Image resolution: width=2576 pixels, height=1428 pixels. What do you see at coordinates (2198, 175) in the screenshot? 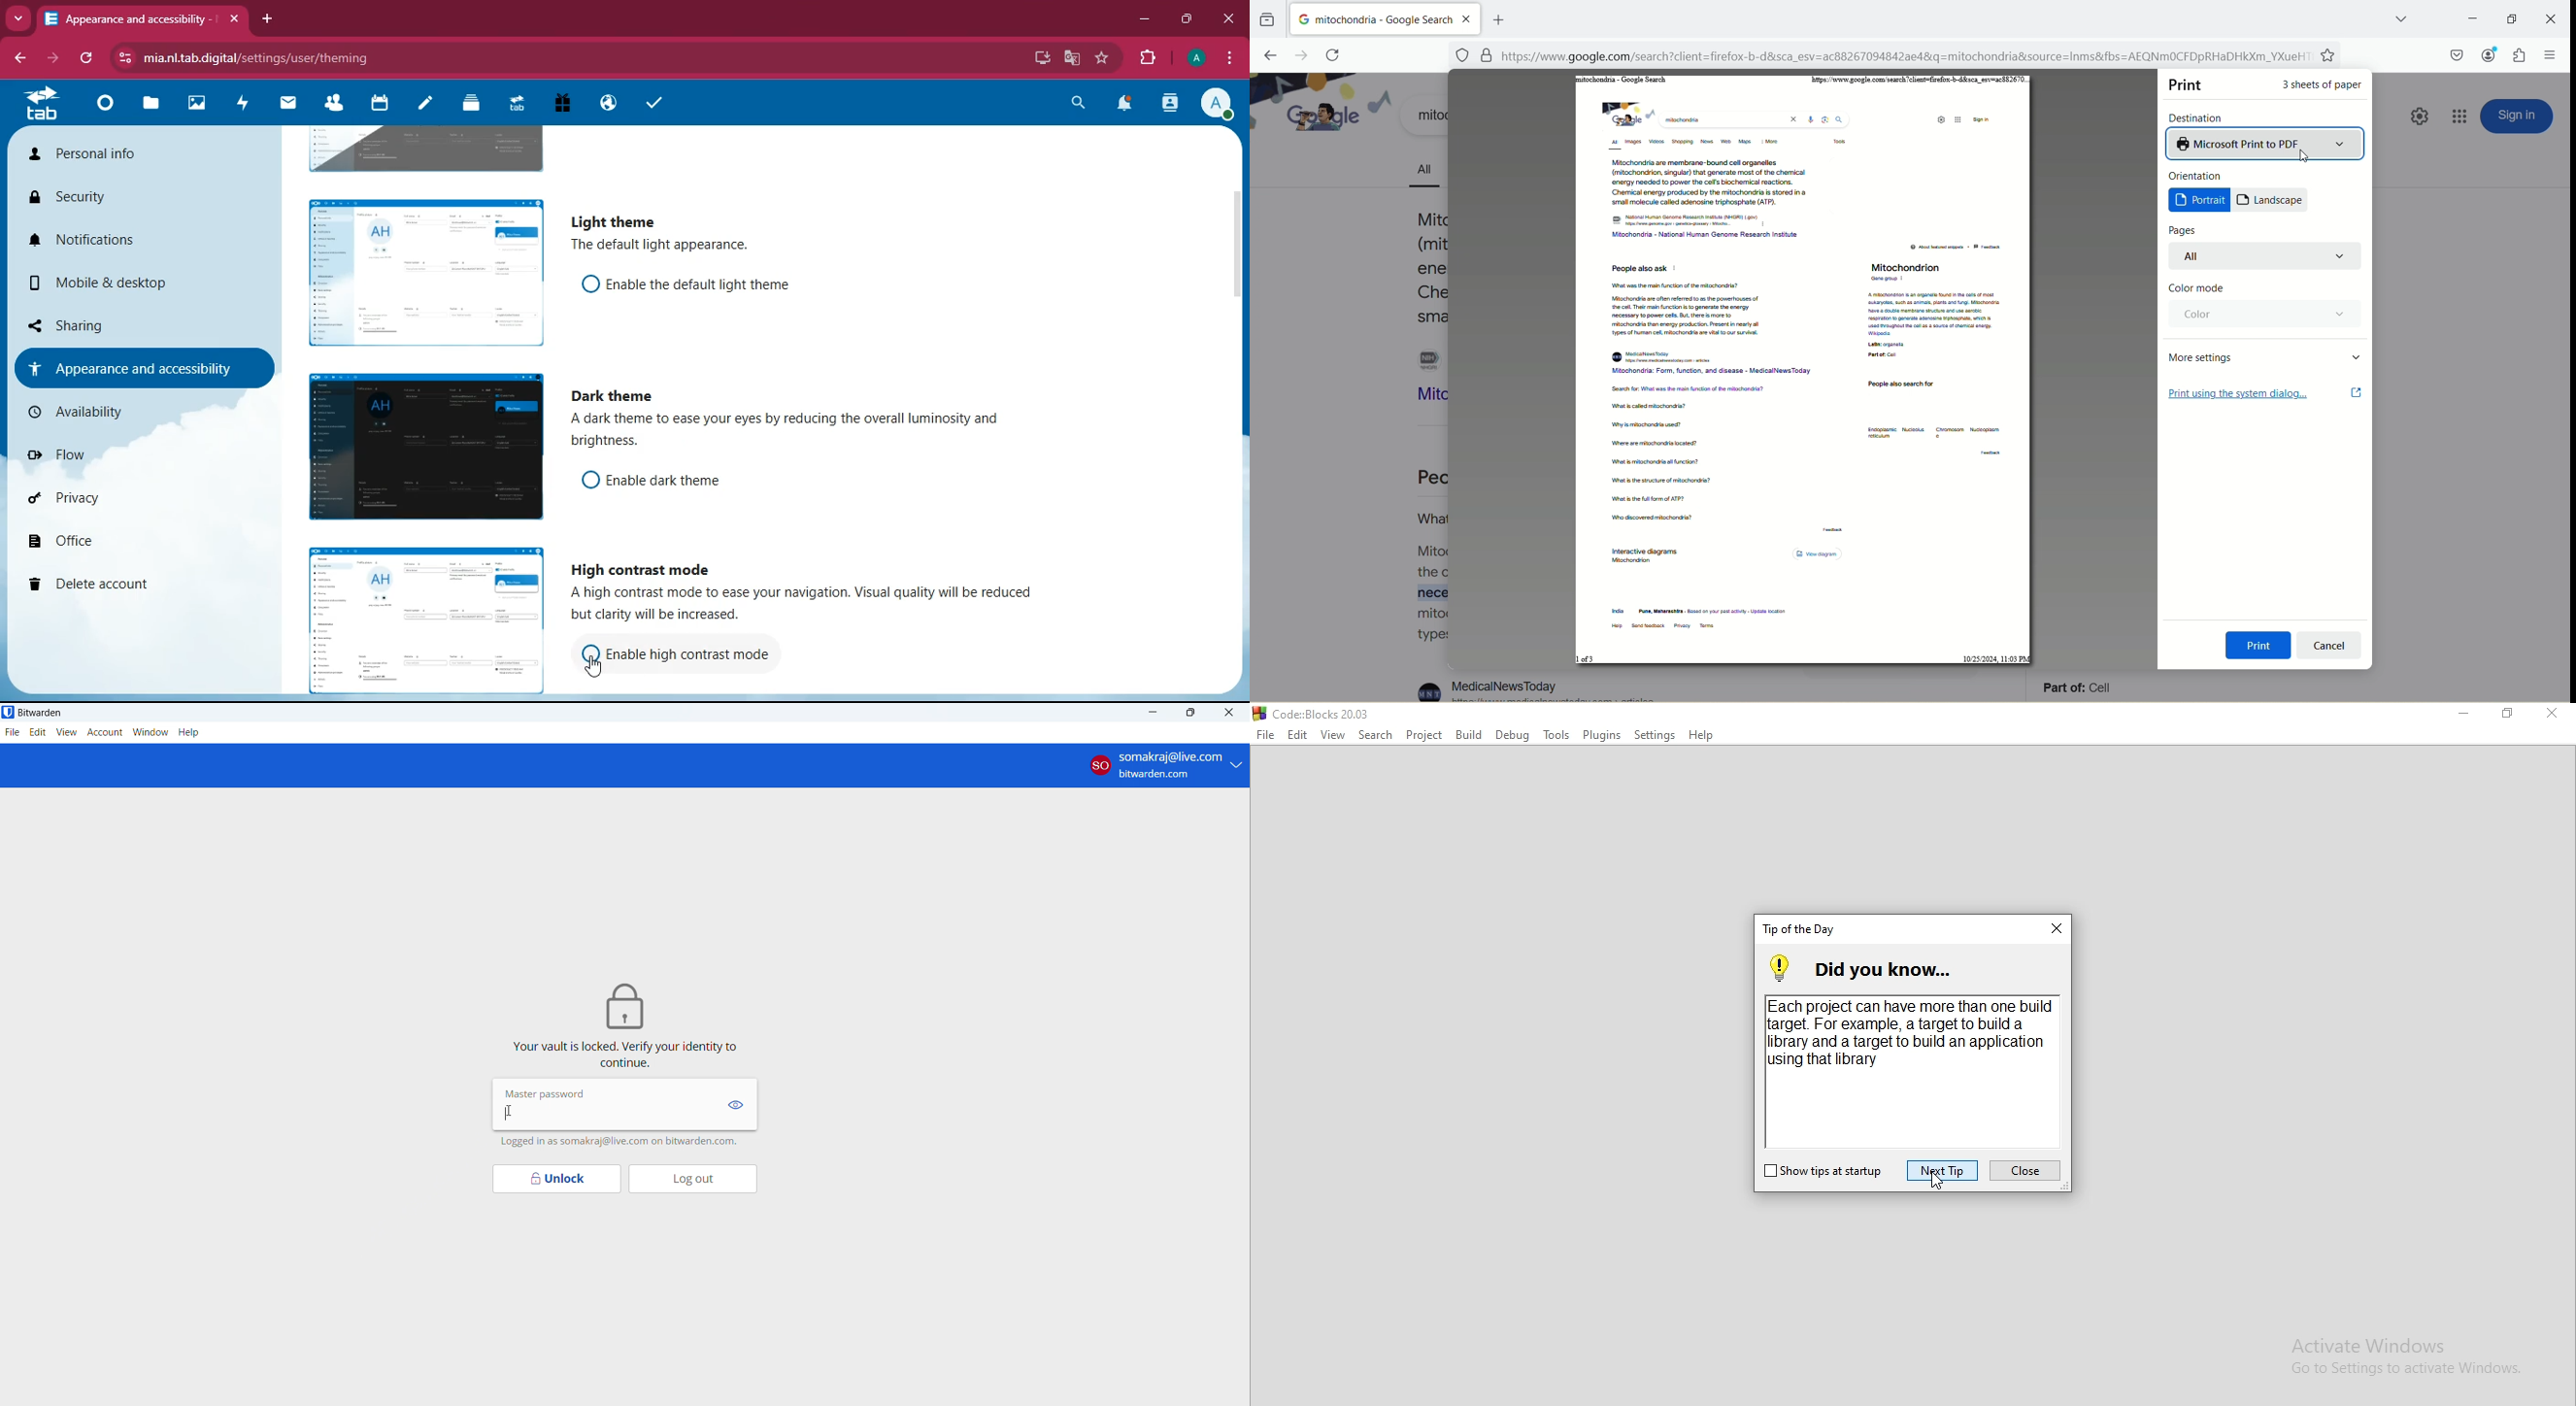
I see `orientation` at bounding box center [2198, 175].